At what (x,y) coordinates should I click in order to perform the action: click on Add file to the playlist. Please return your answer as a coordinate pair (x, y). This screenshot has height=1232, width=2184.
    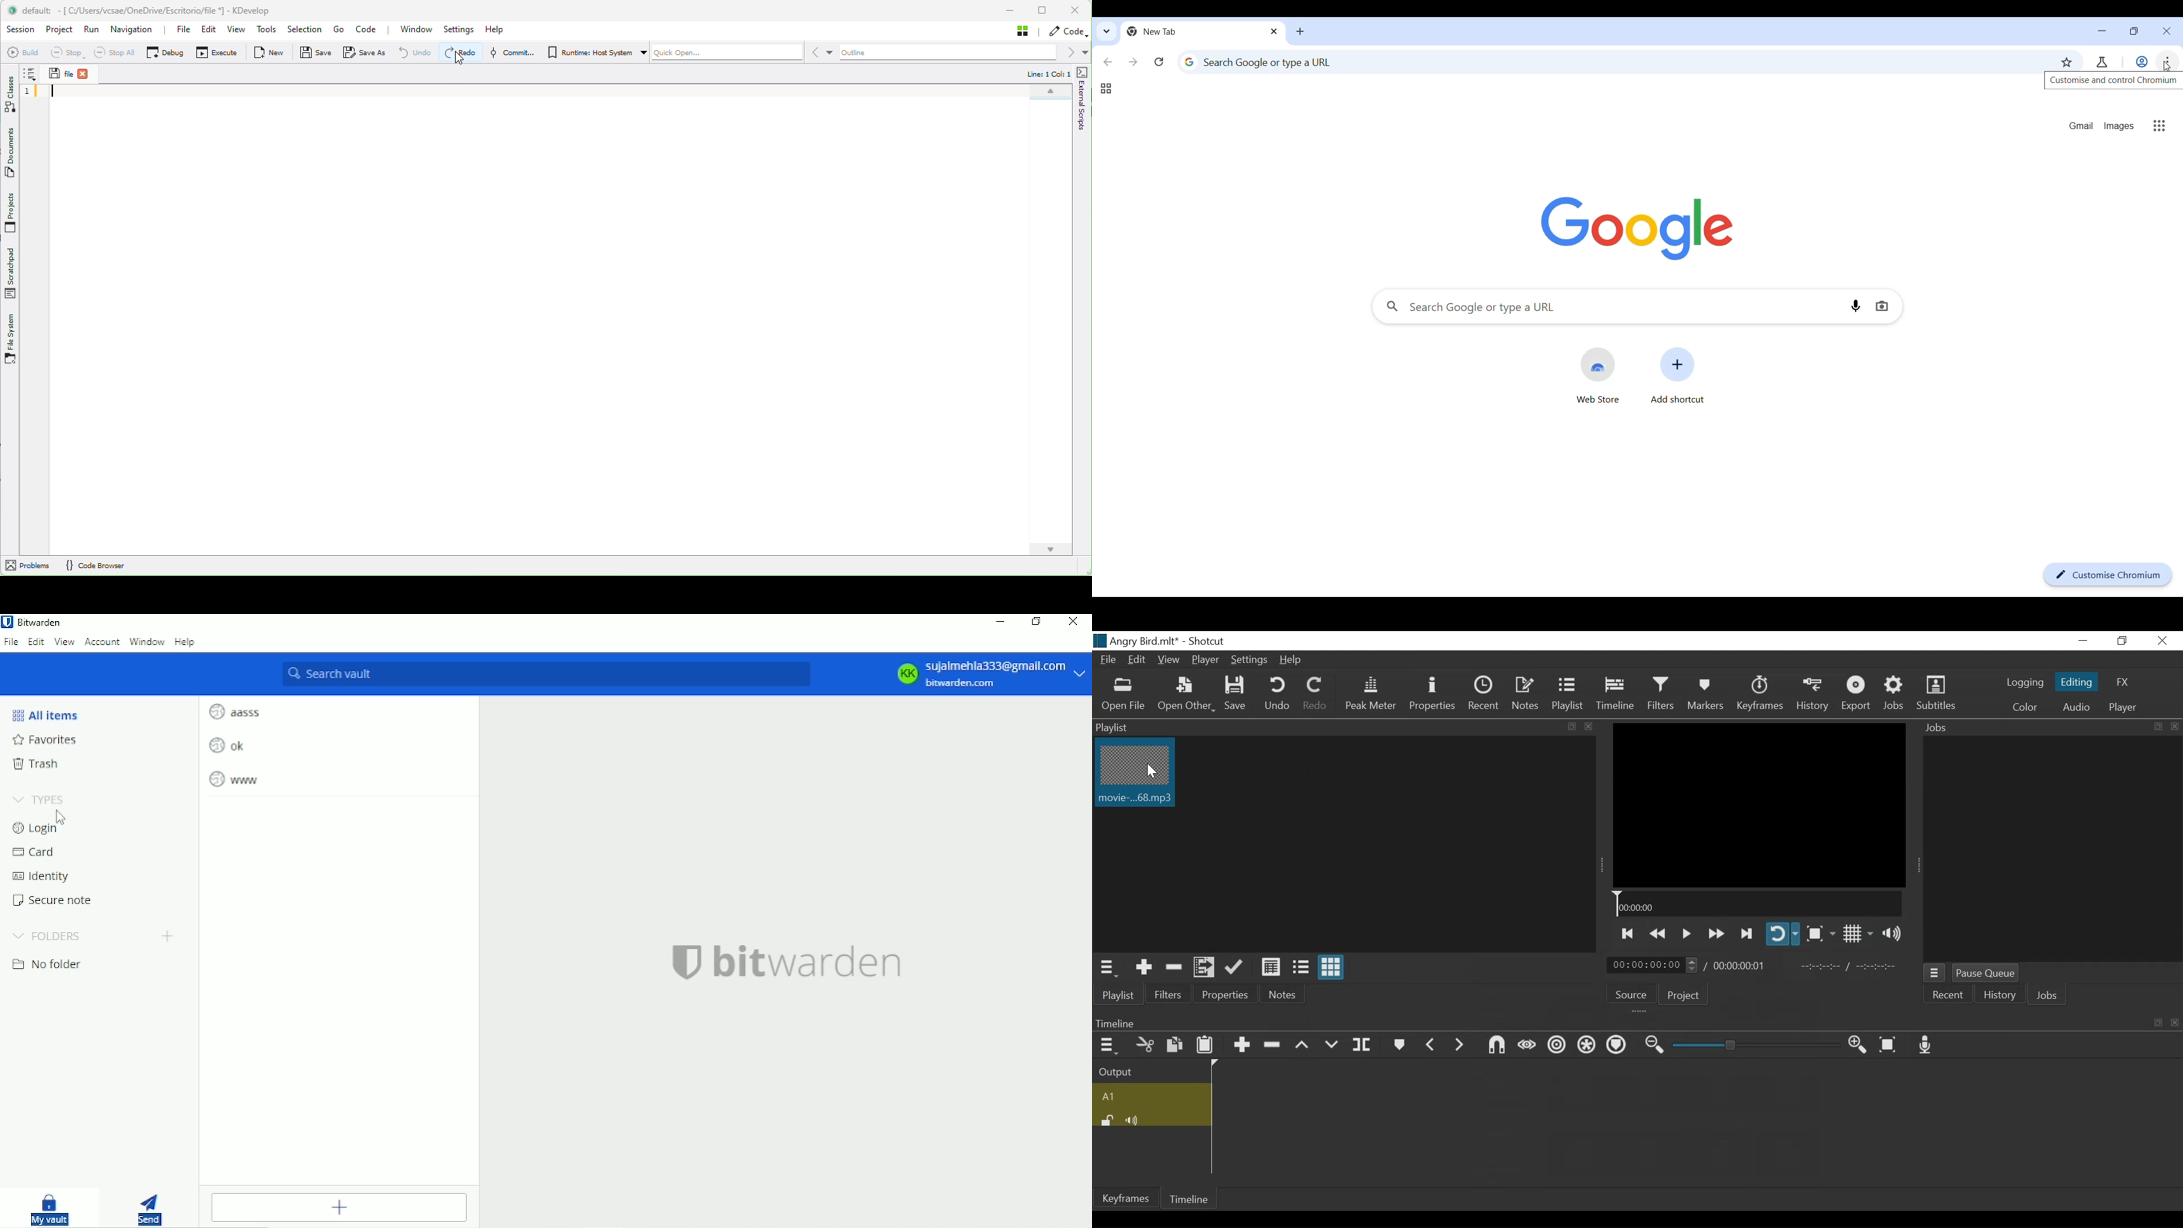
    Looking at the image, I should click on (1206, 968).